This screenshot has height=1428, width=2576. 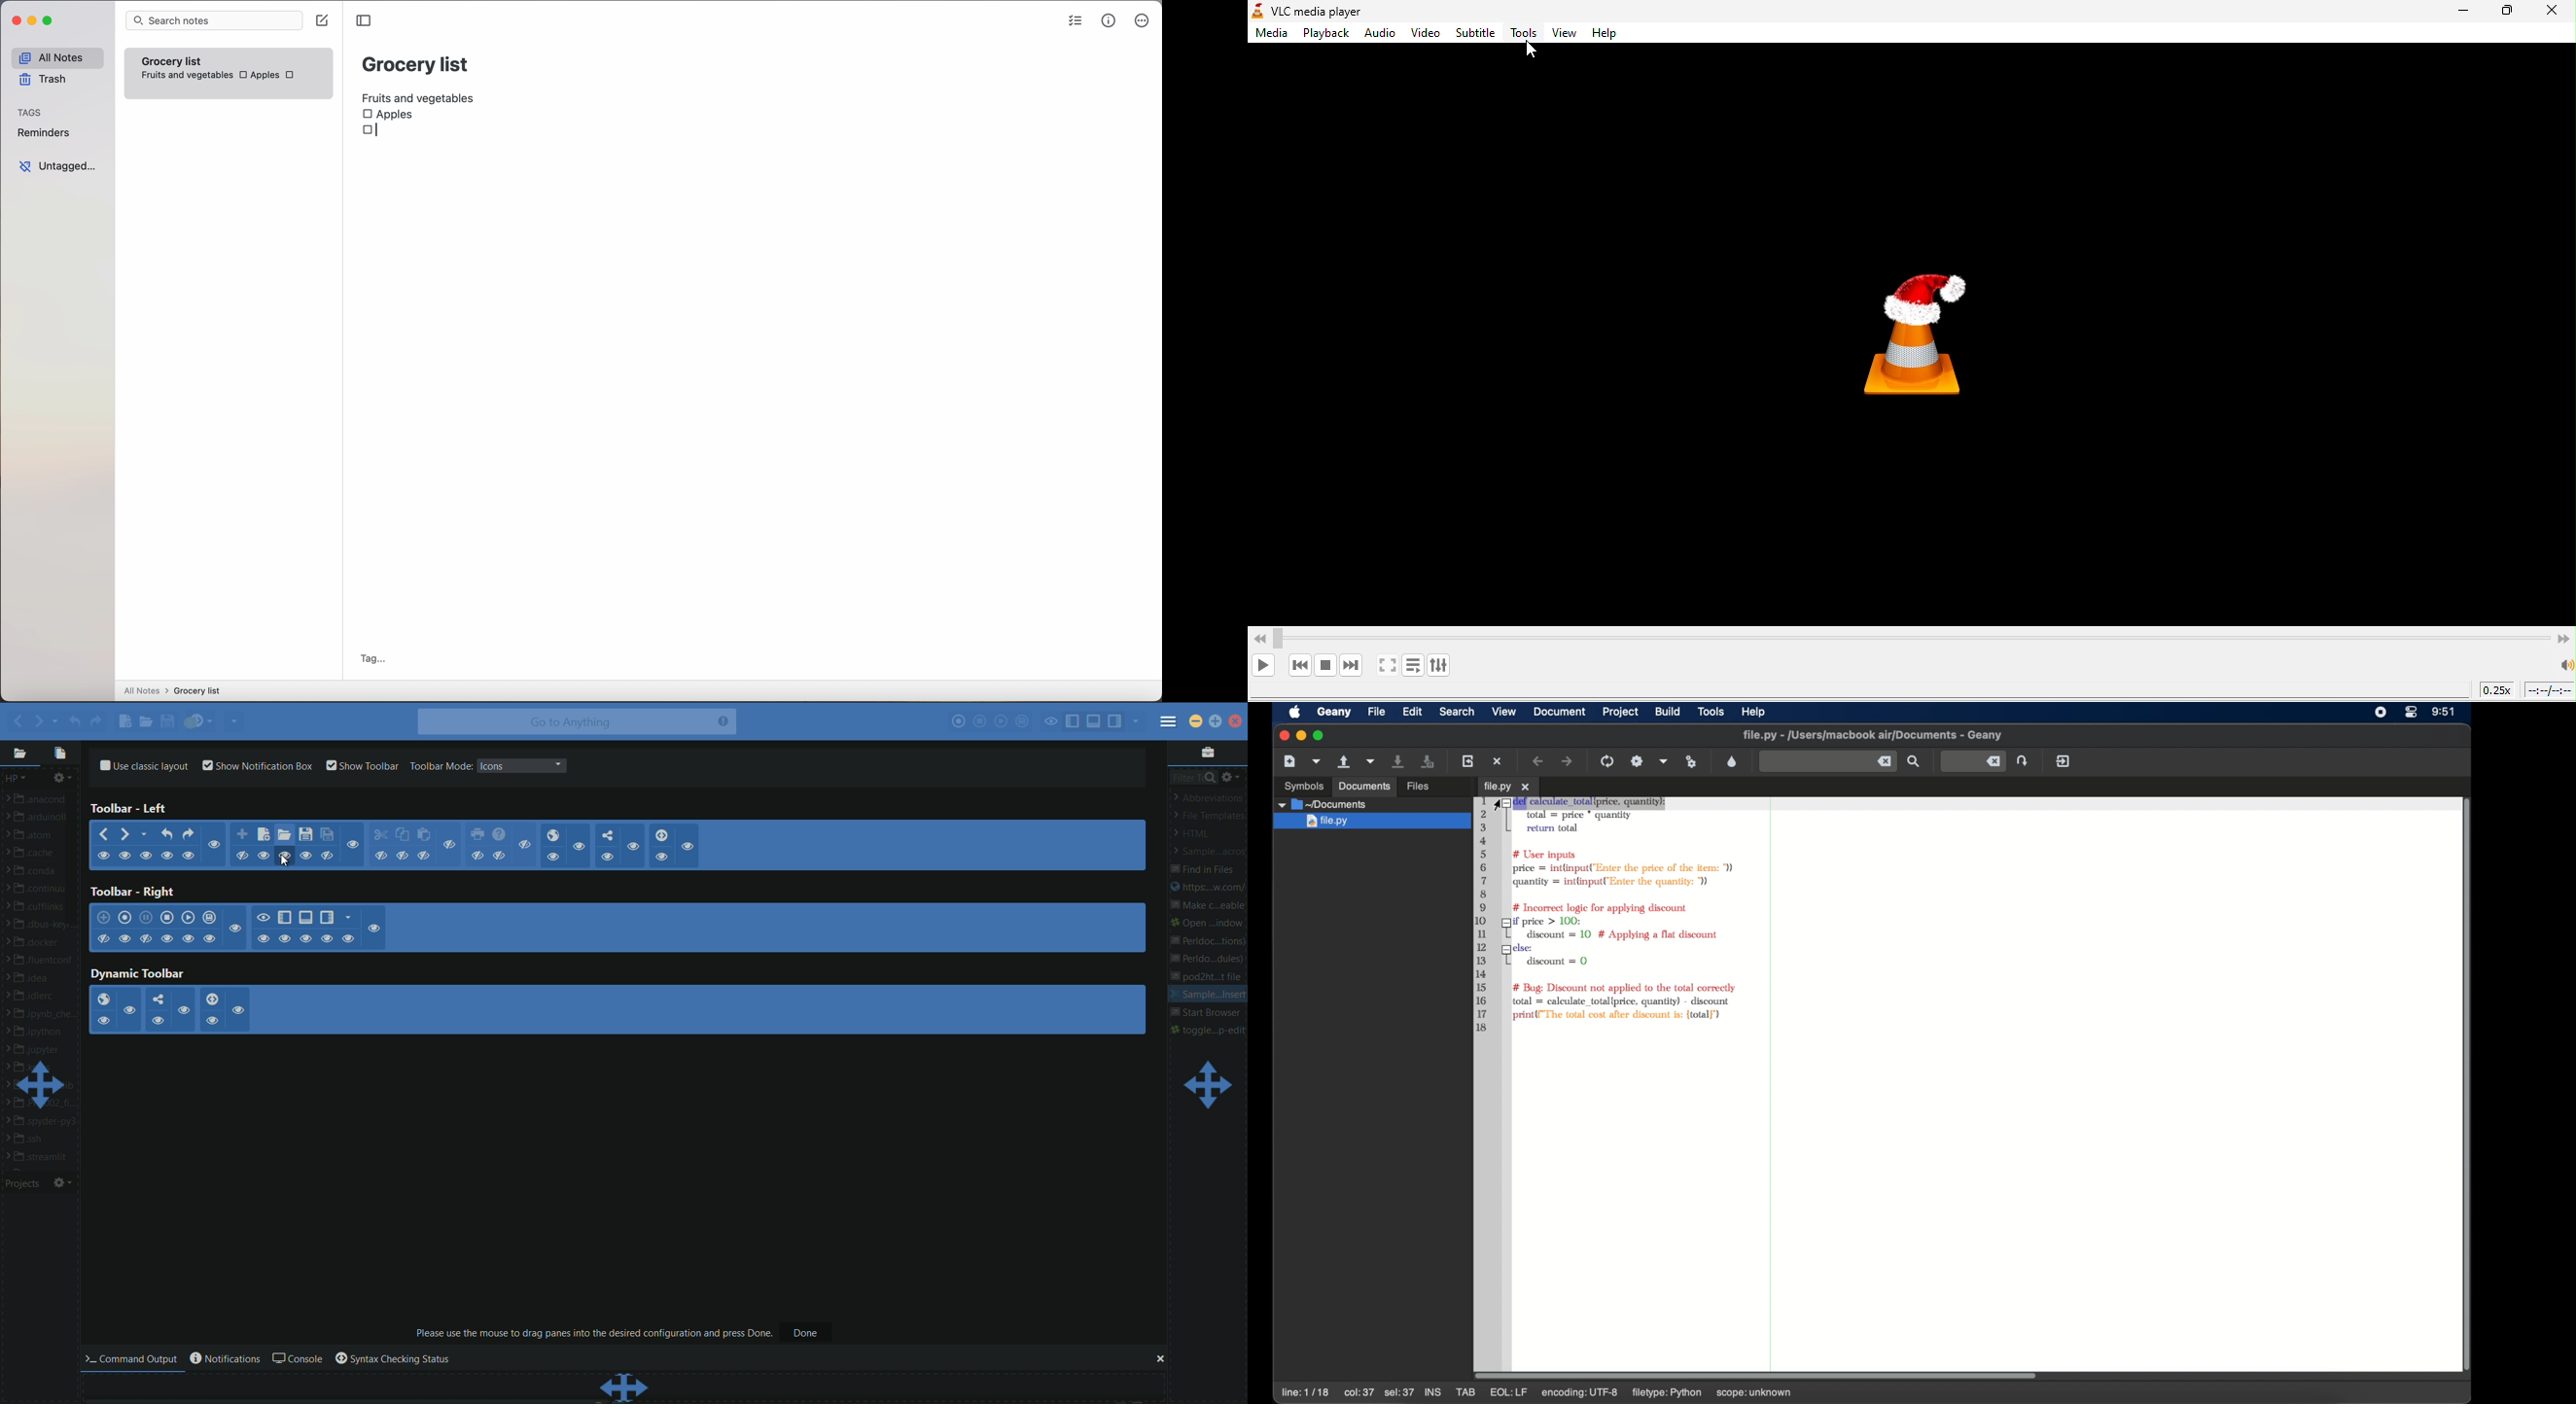 What do you see at coordinates (1208, 995) in the screenshot?
I see `sample.... insert` at bounding box center [1208, 995].